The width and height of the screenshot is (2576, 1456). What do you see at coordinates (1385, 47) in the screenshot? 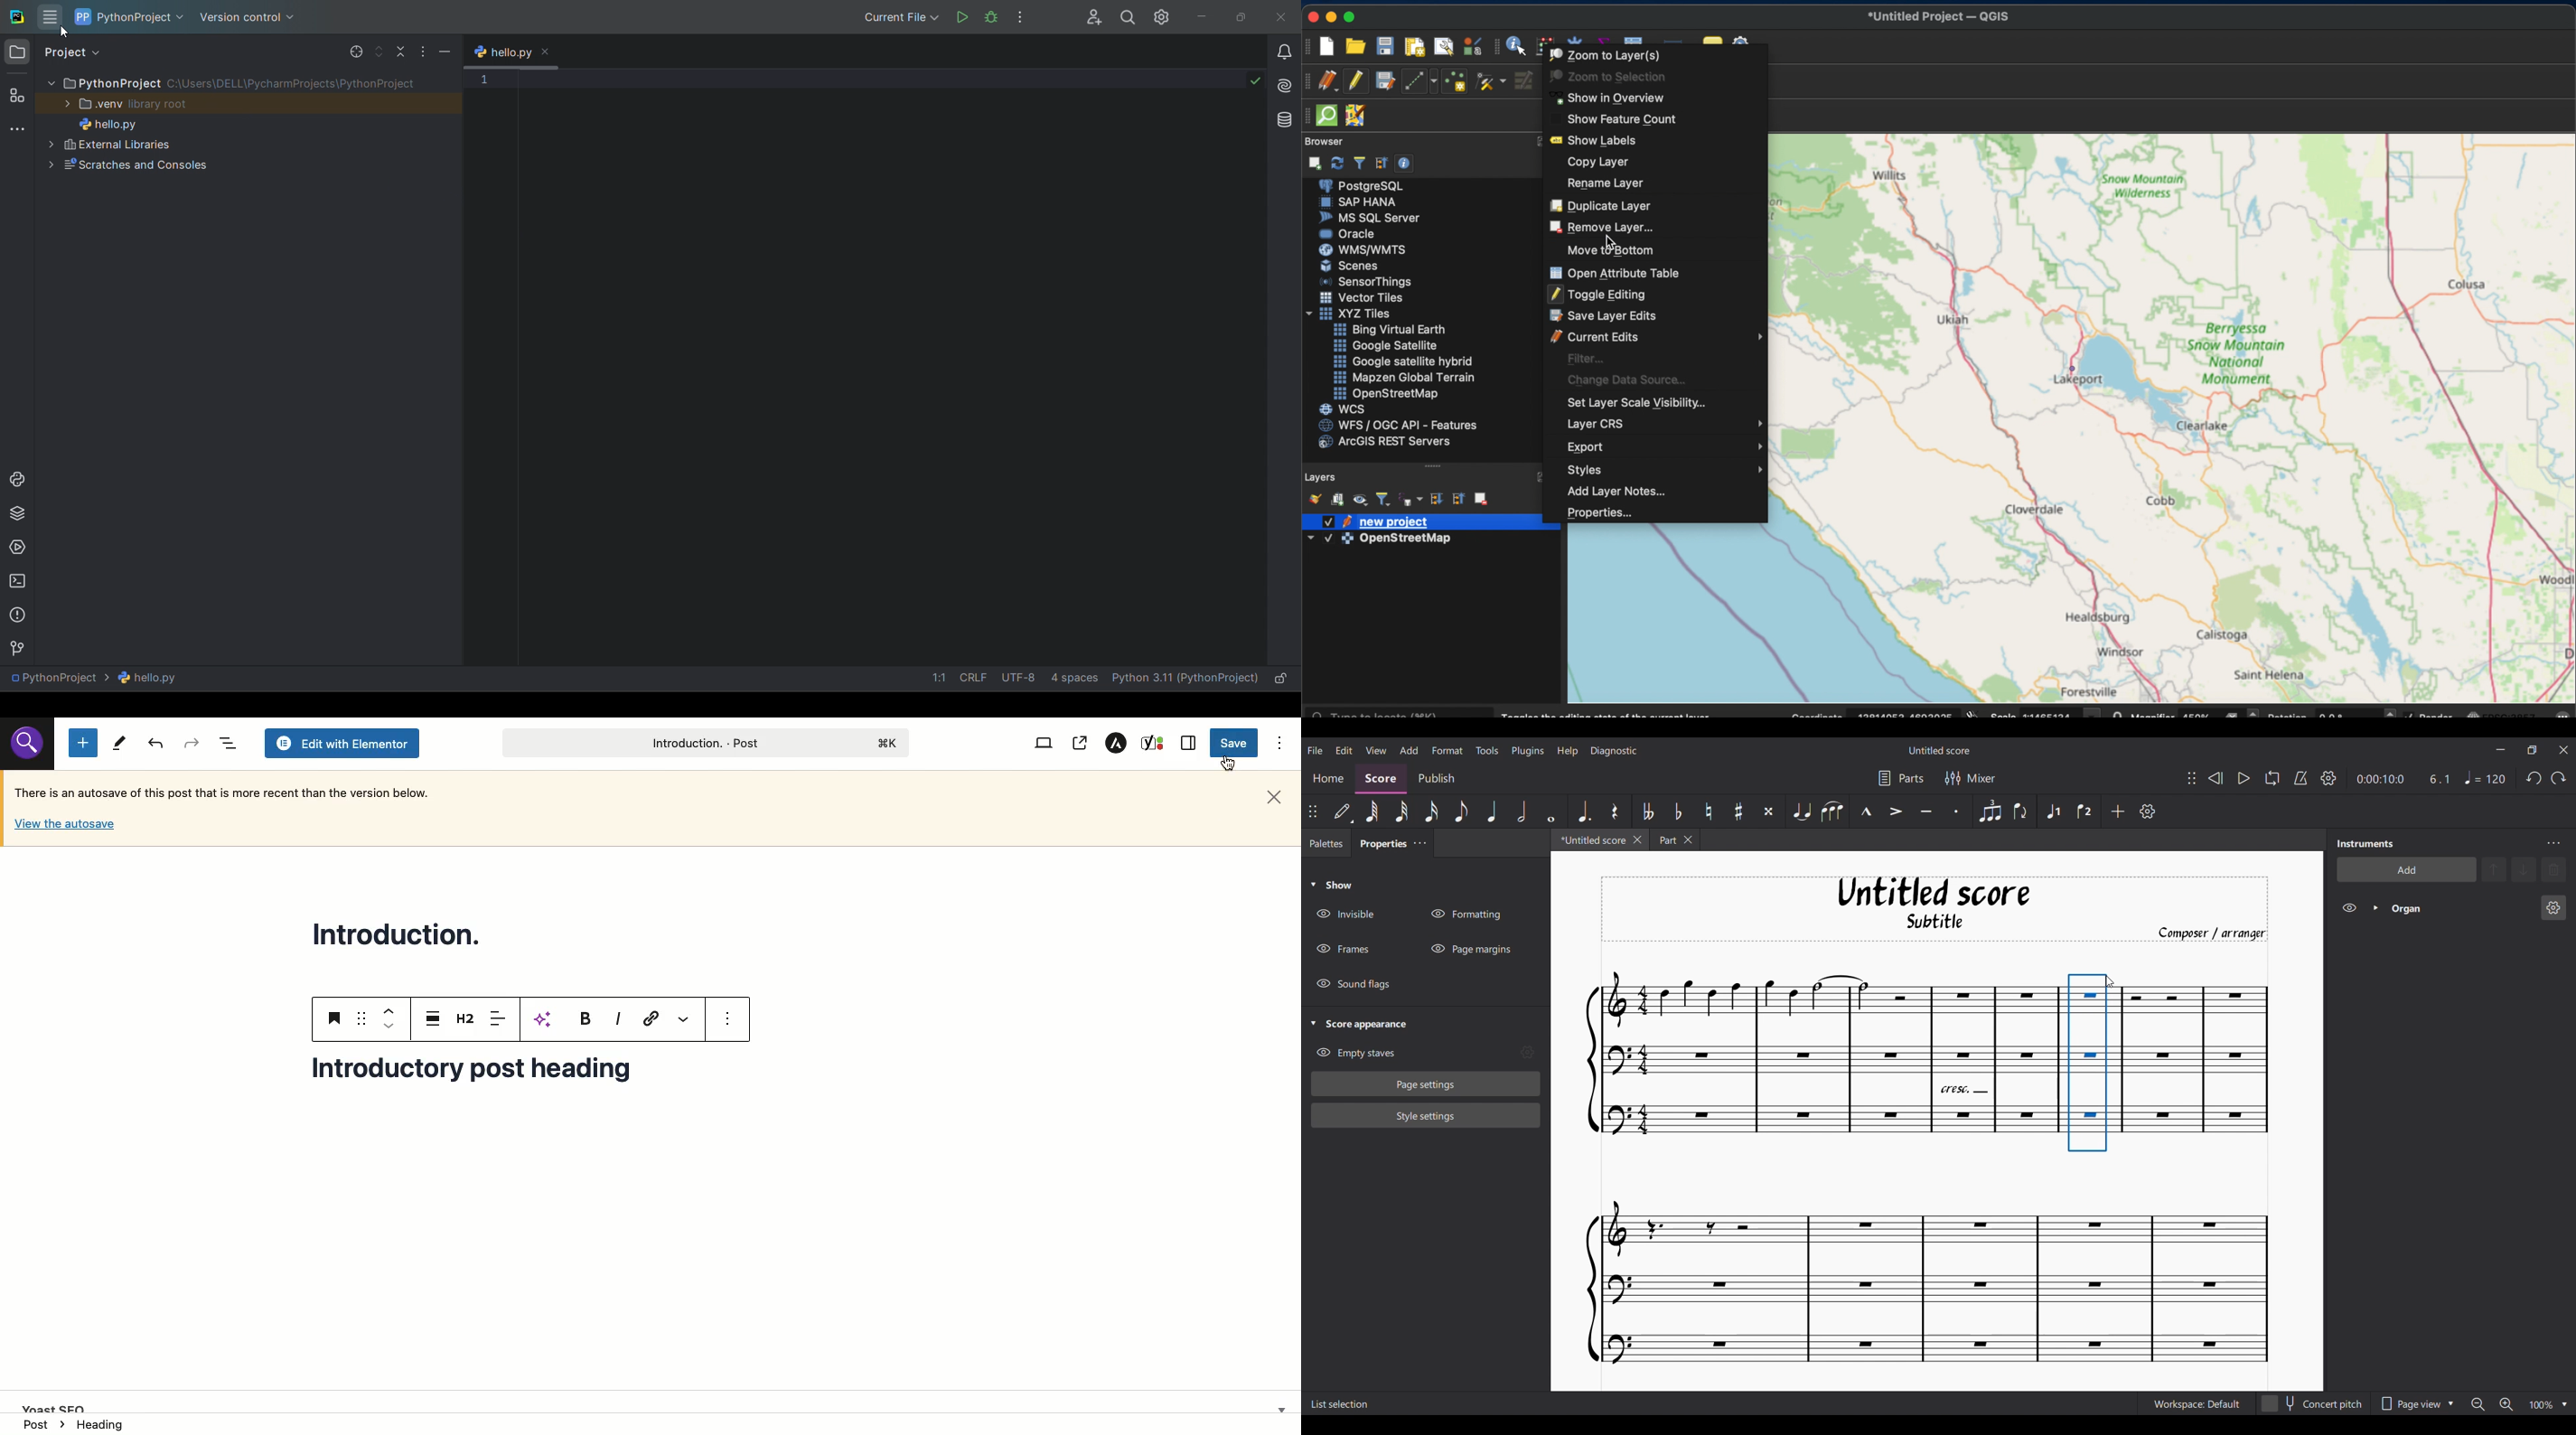
I see `save project` at bounding box center [1385, 47].